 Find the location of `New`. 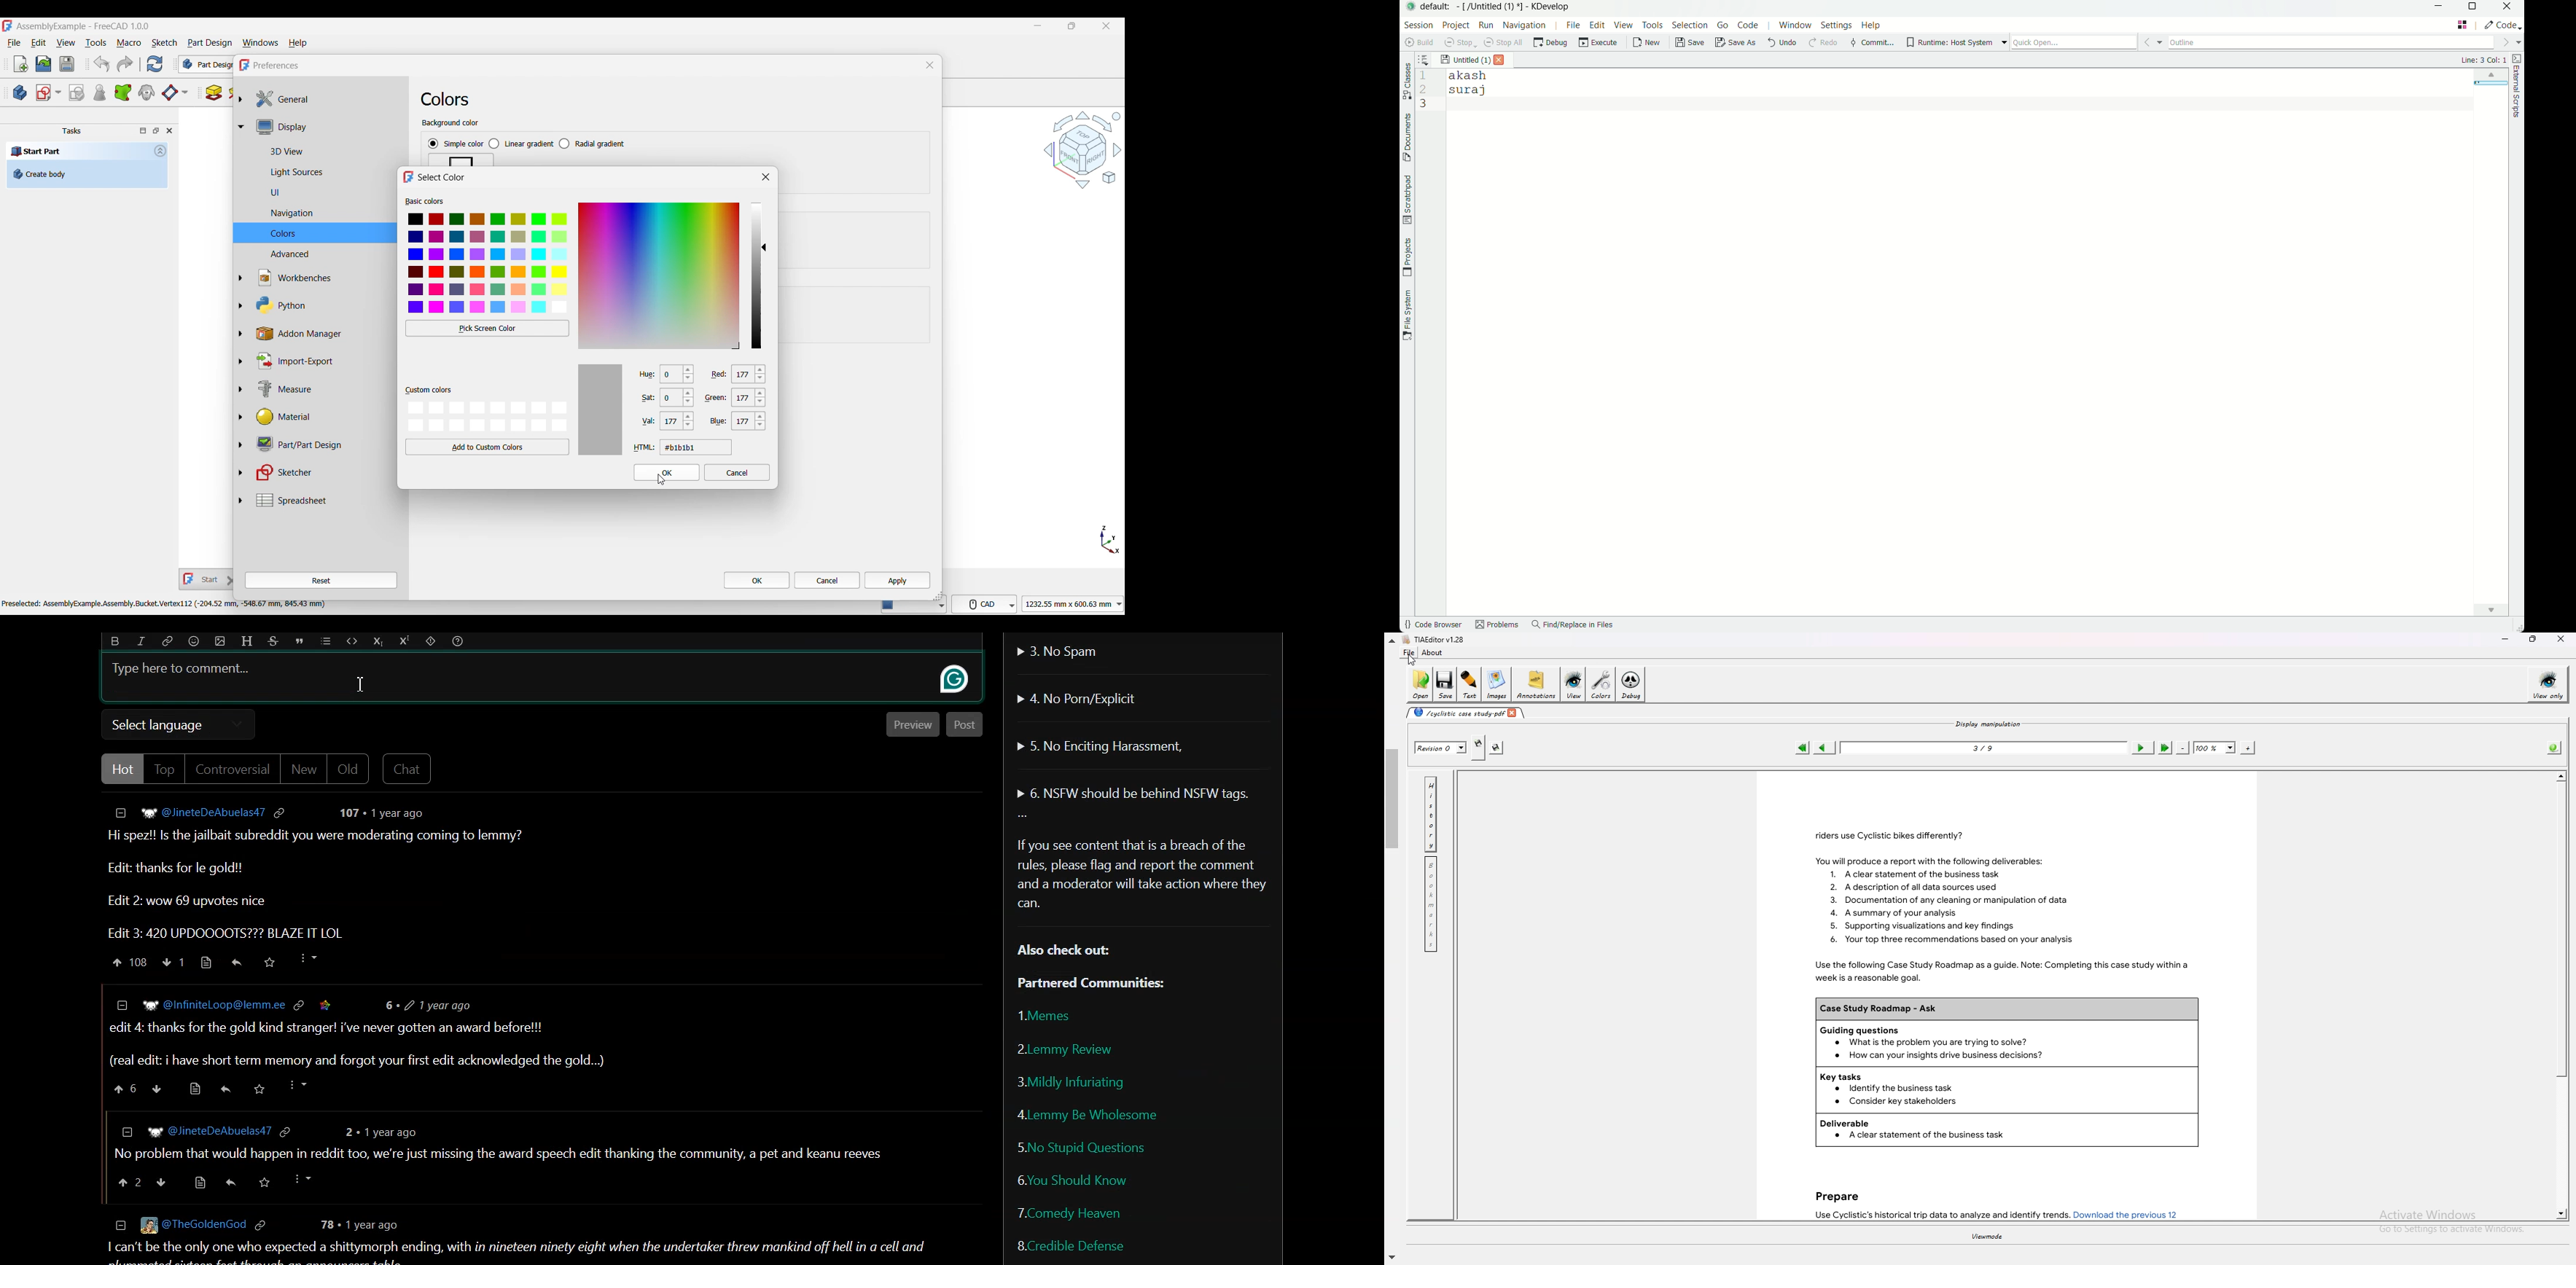

New is located at coordinates (21, 64).